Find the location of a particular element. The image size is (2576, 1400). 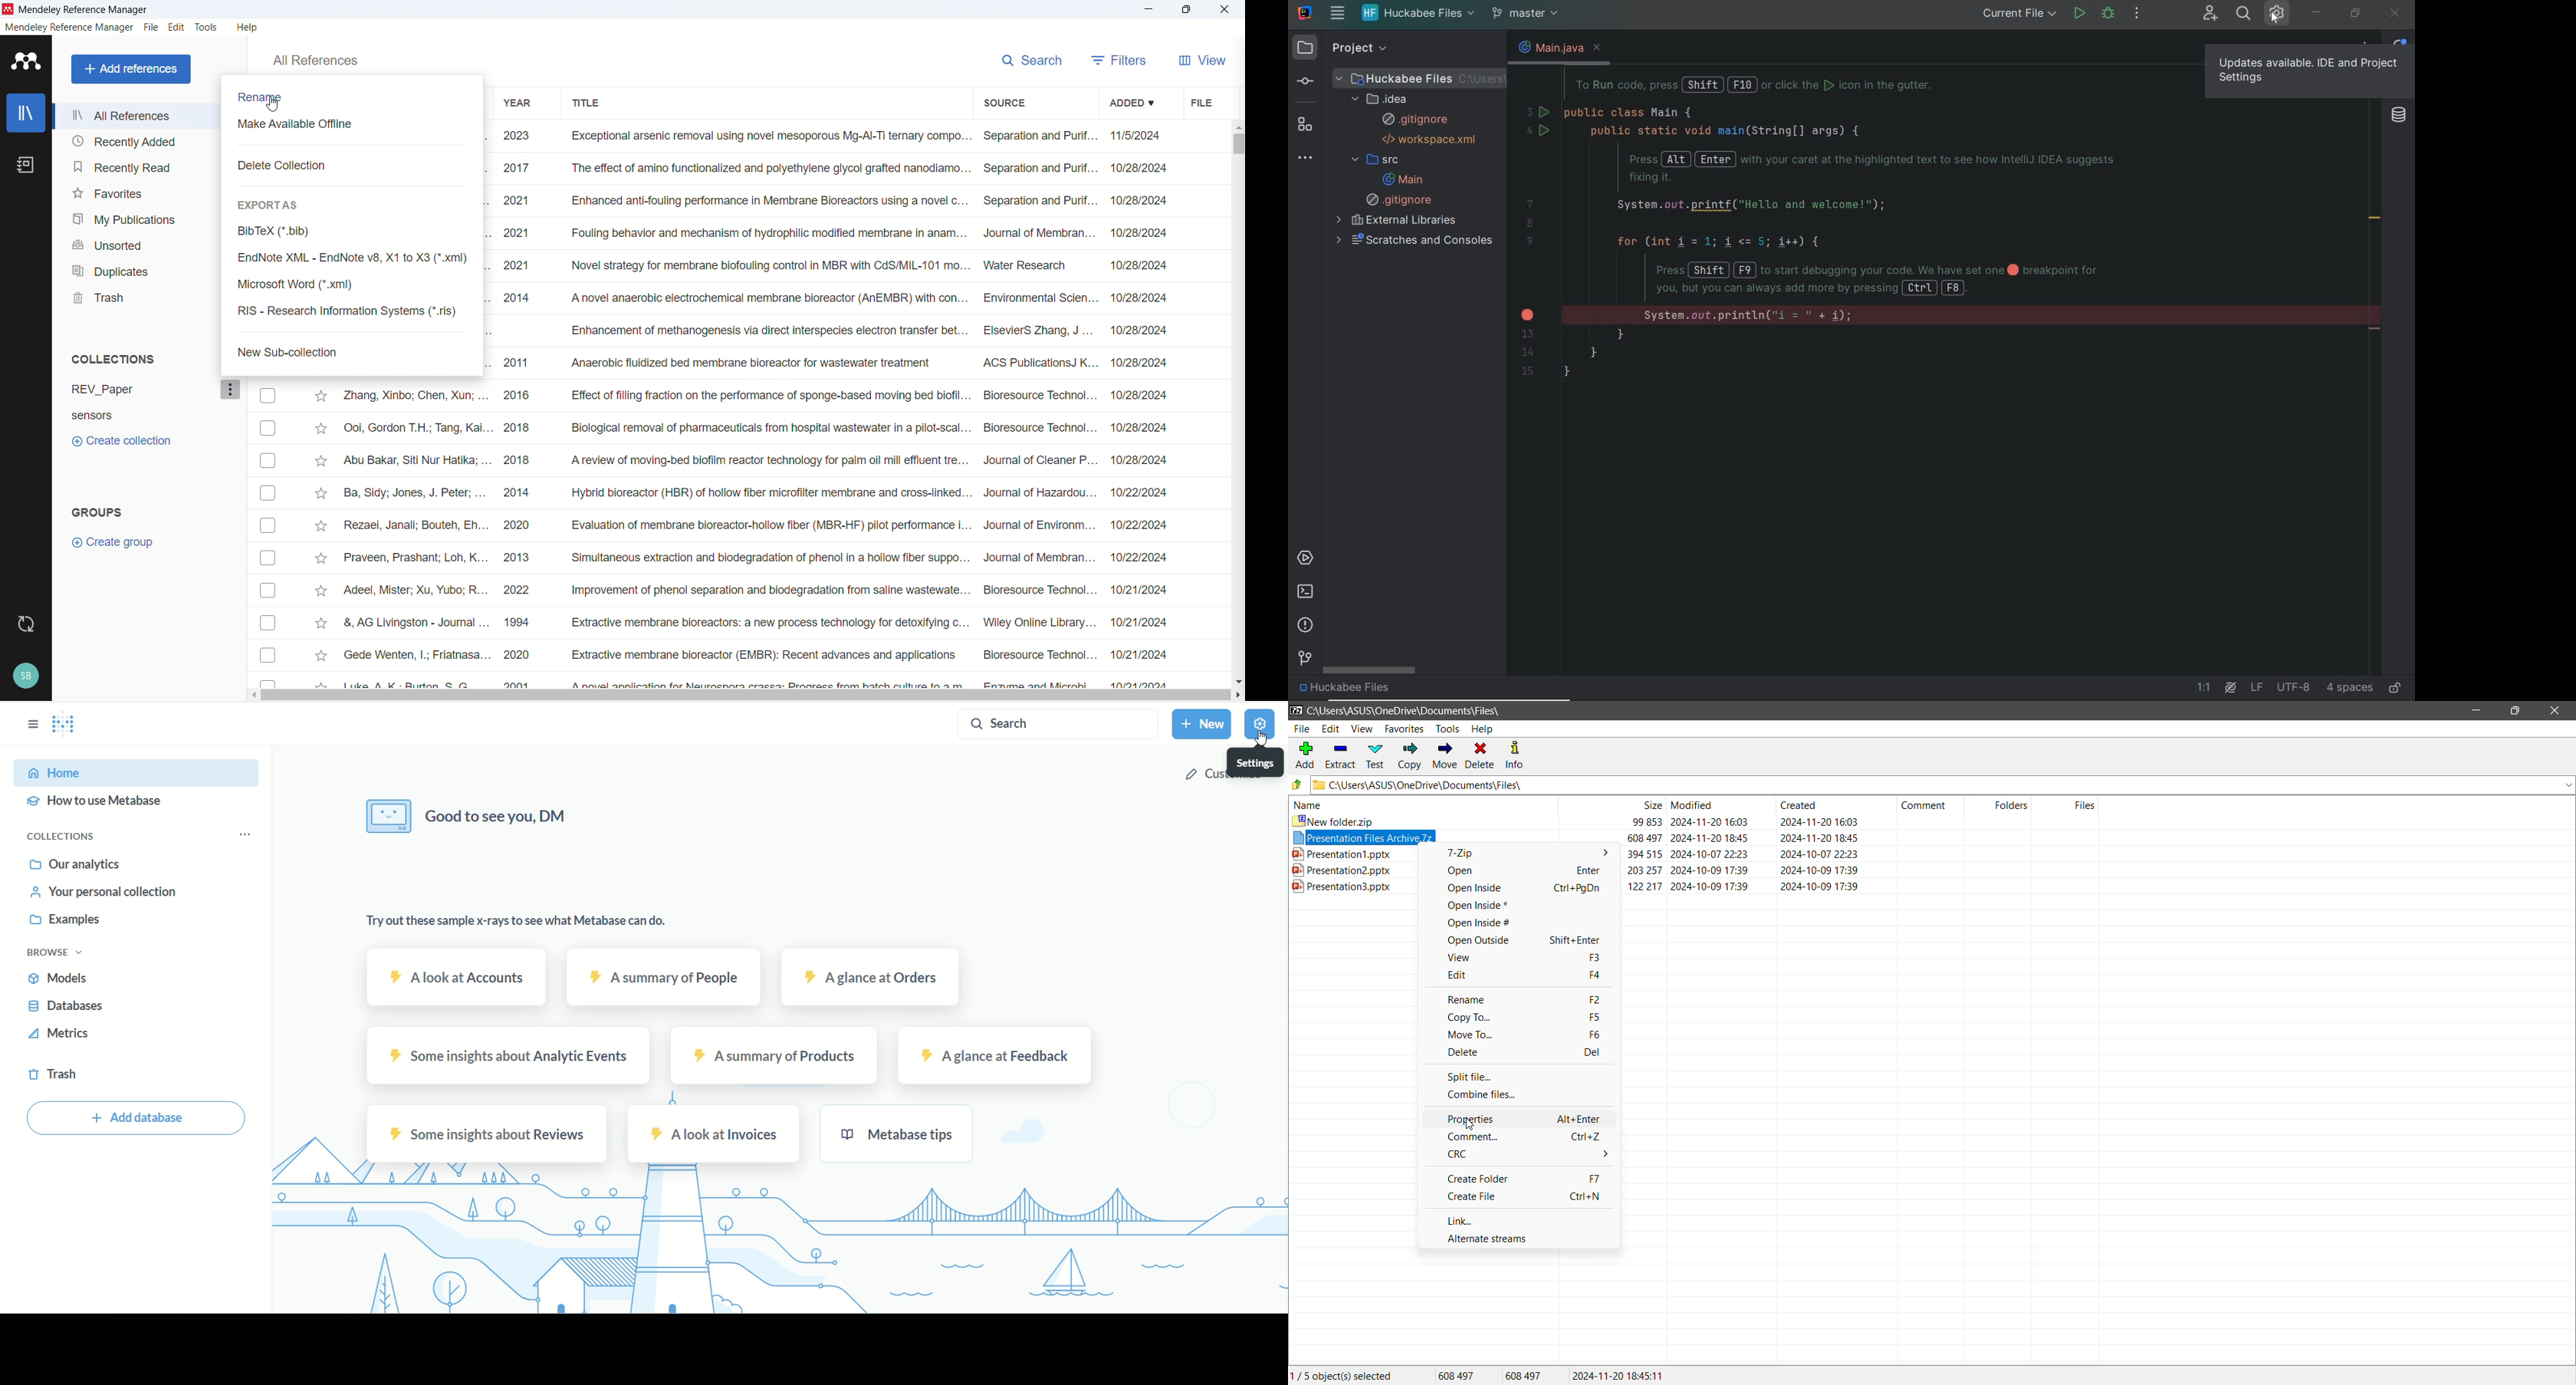

Current Folder Path is located at coordinates (1407, 710).